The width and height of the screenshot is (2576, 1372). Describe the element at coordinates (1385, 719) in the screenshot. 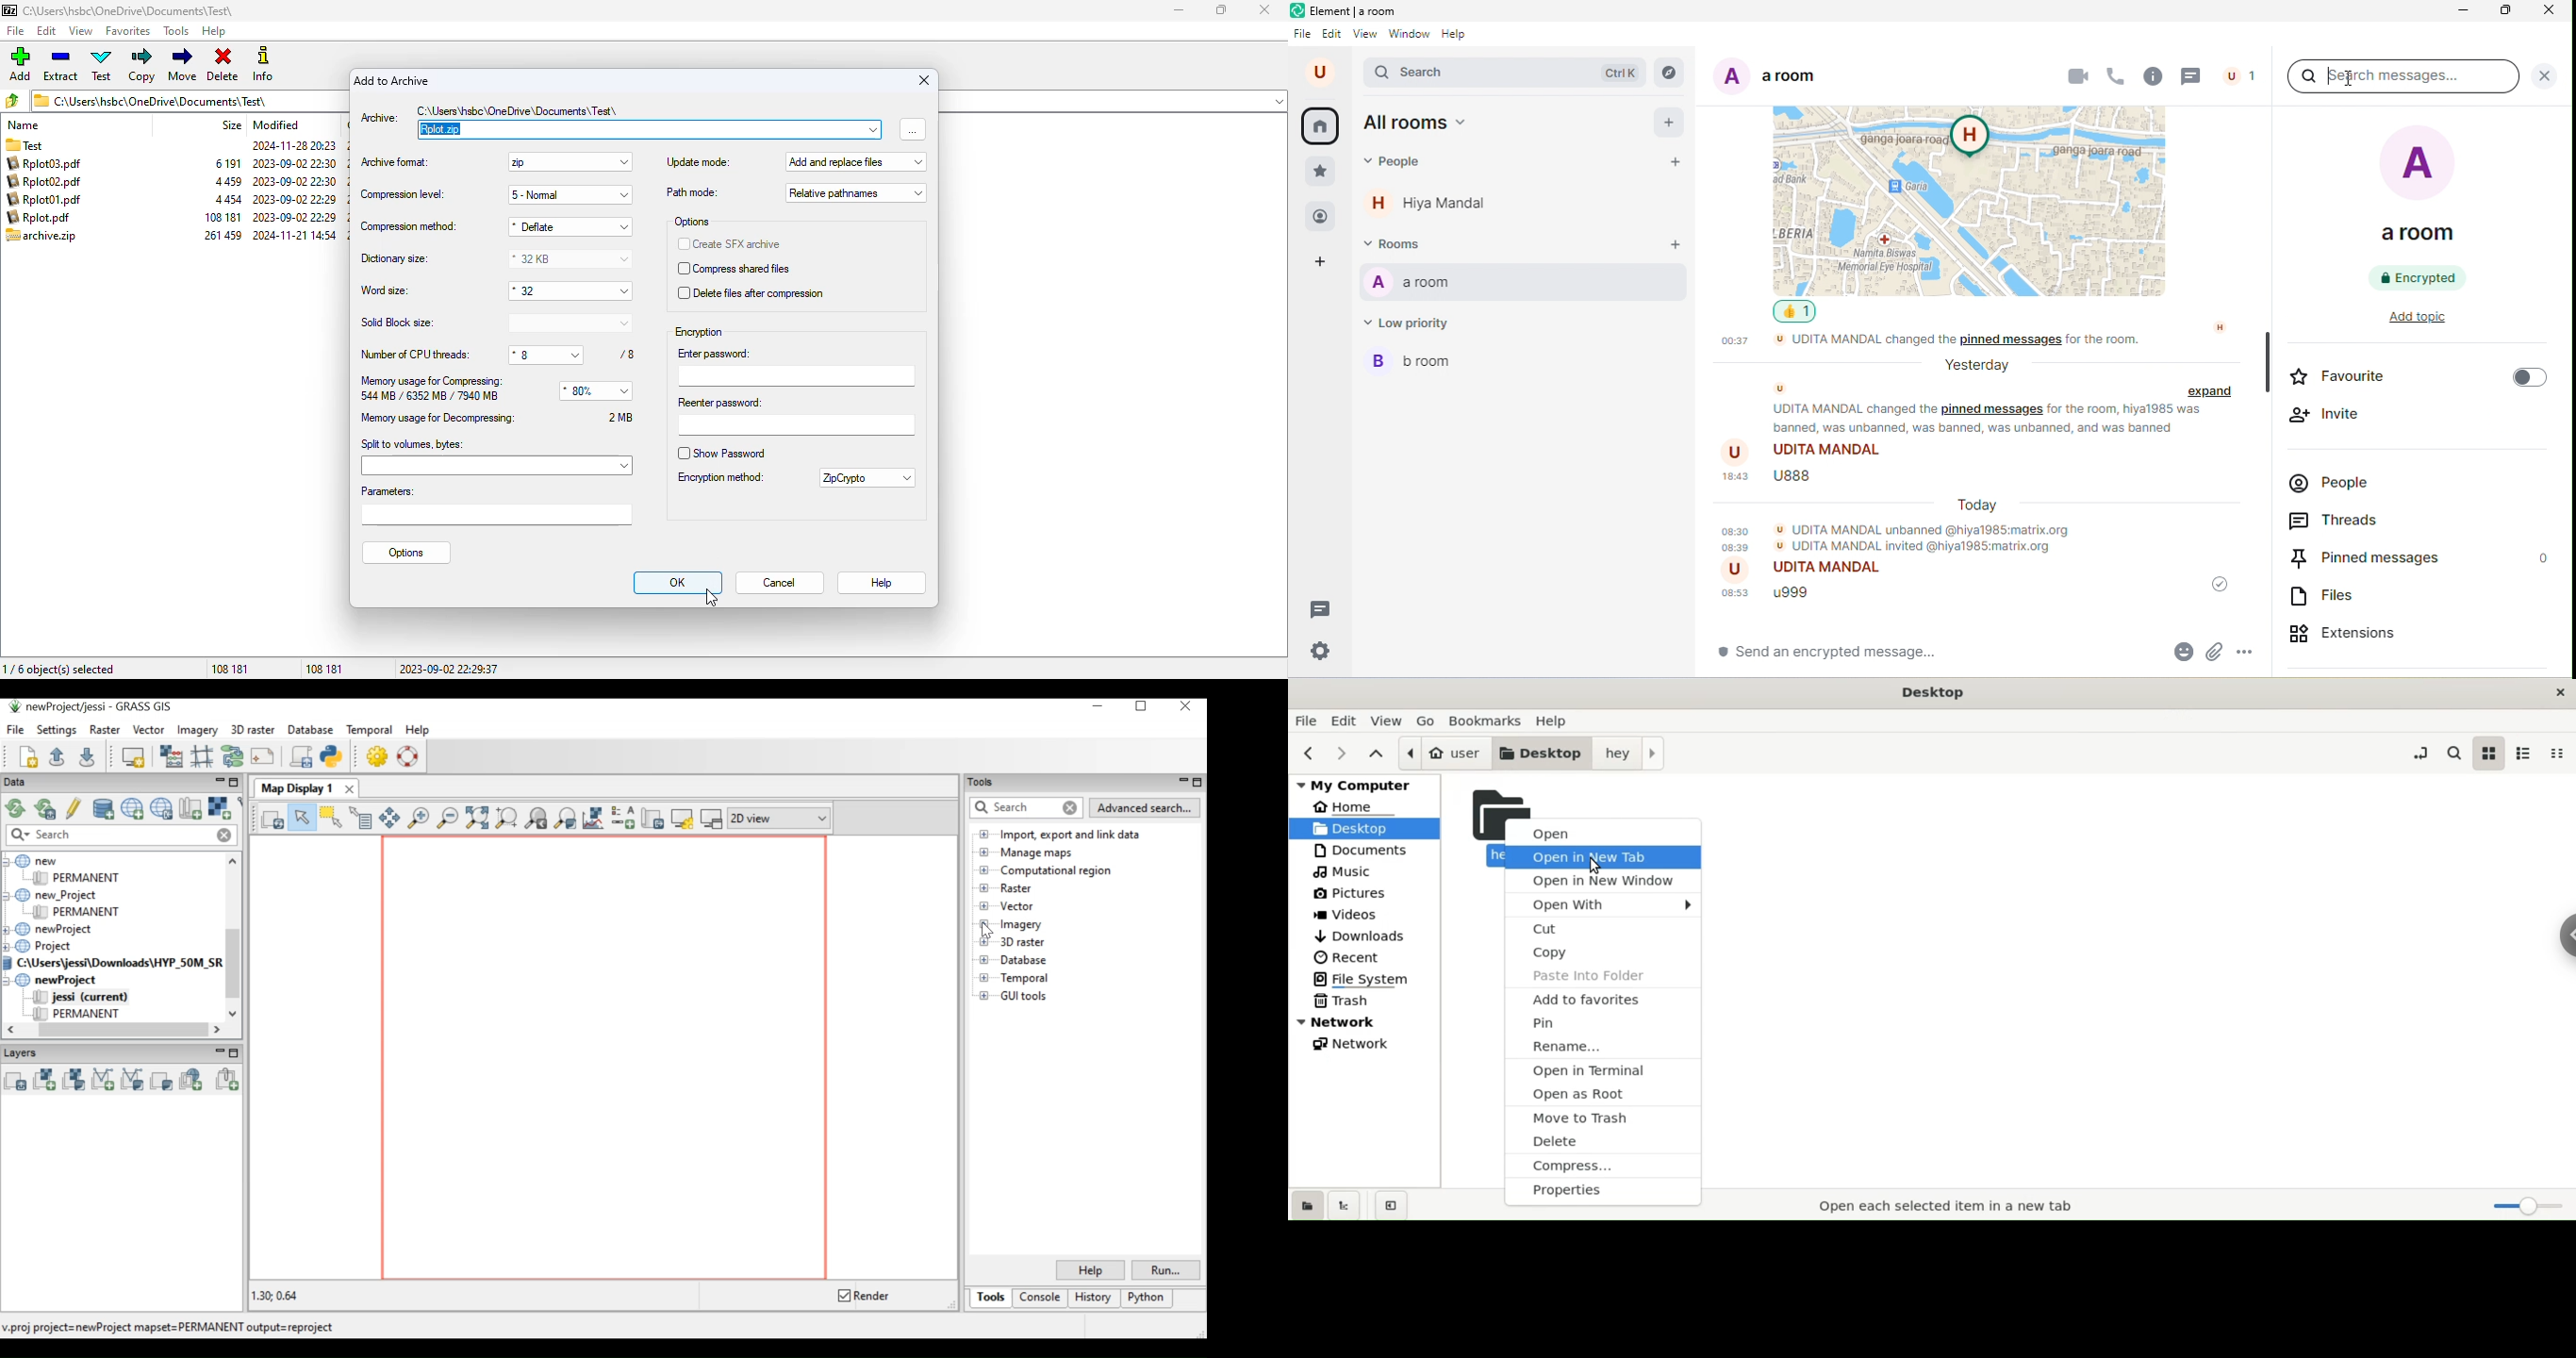

I see `view` at that location.